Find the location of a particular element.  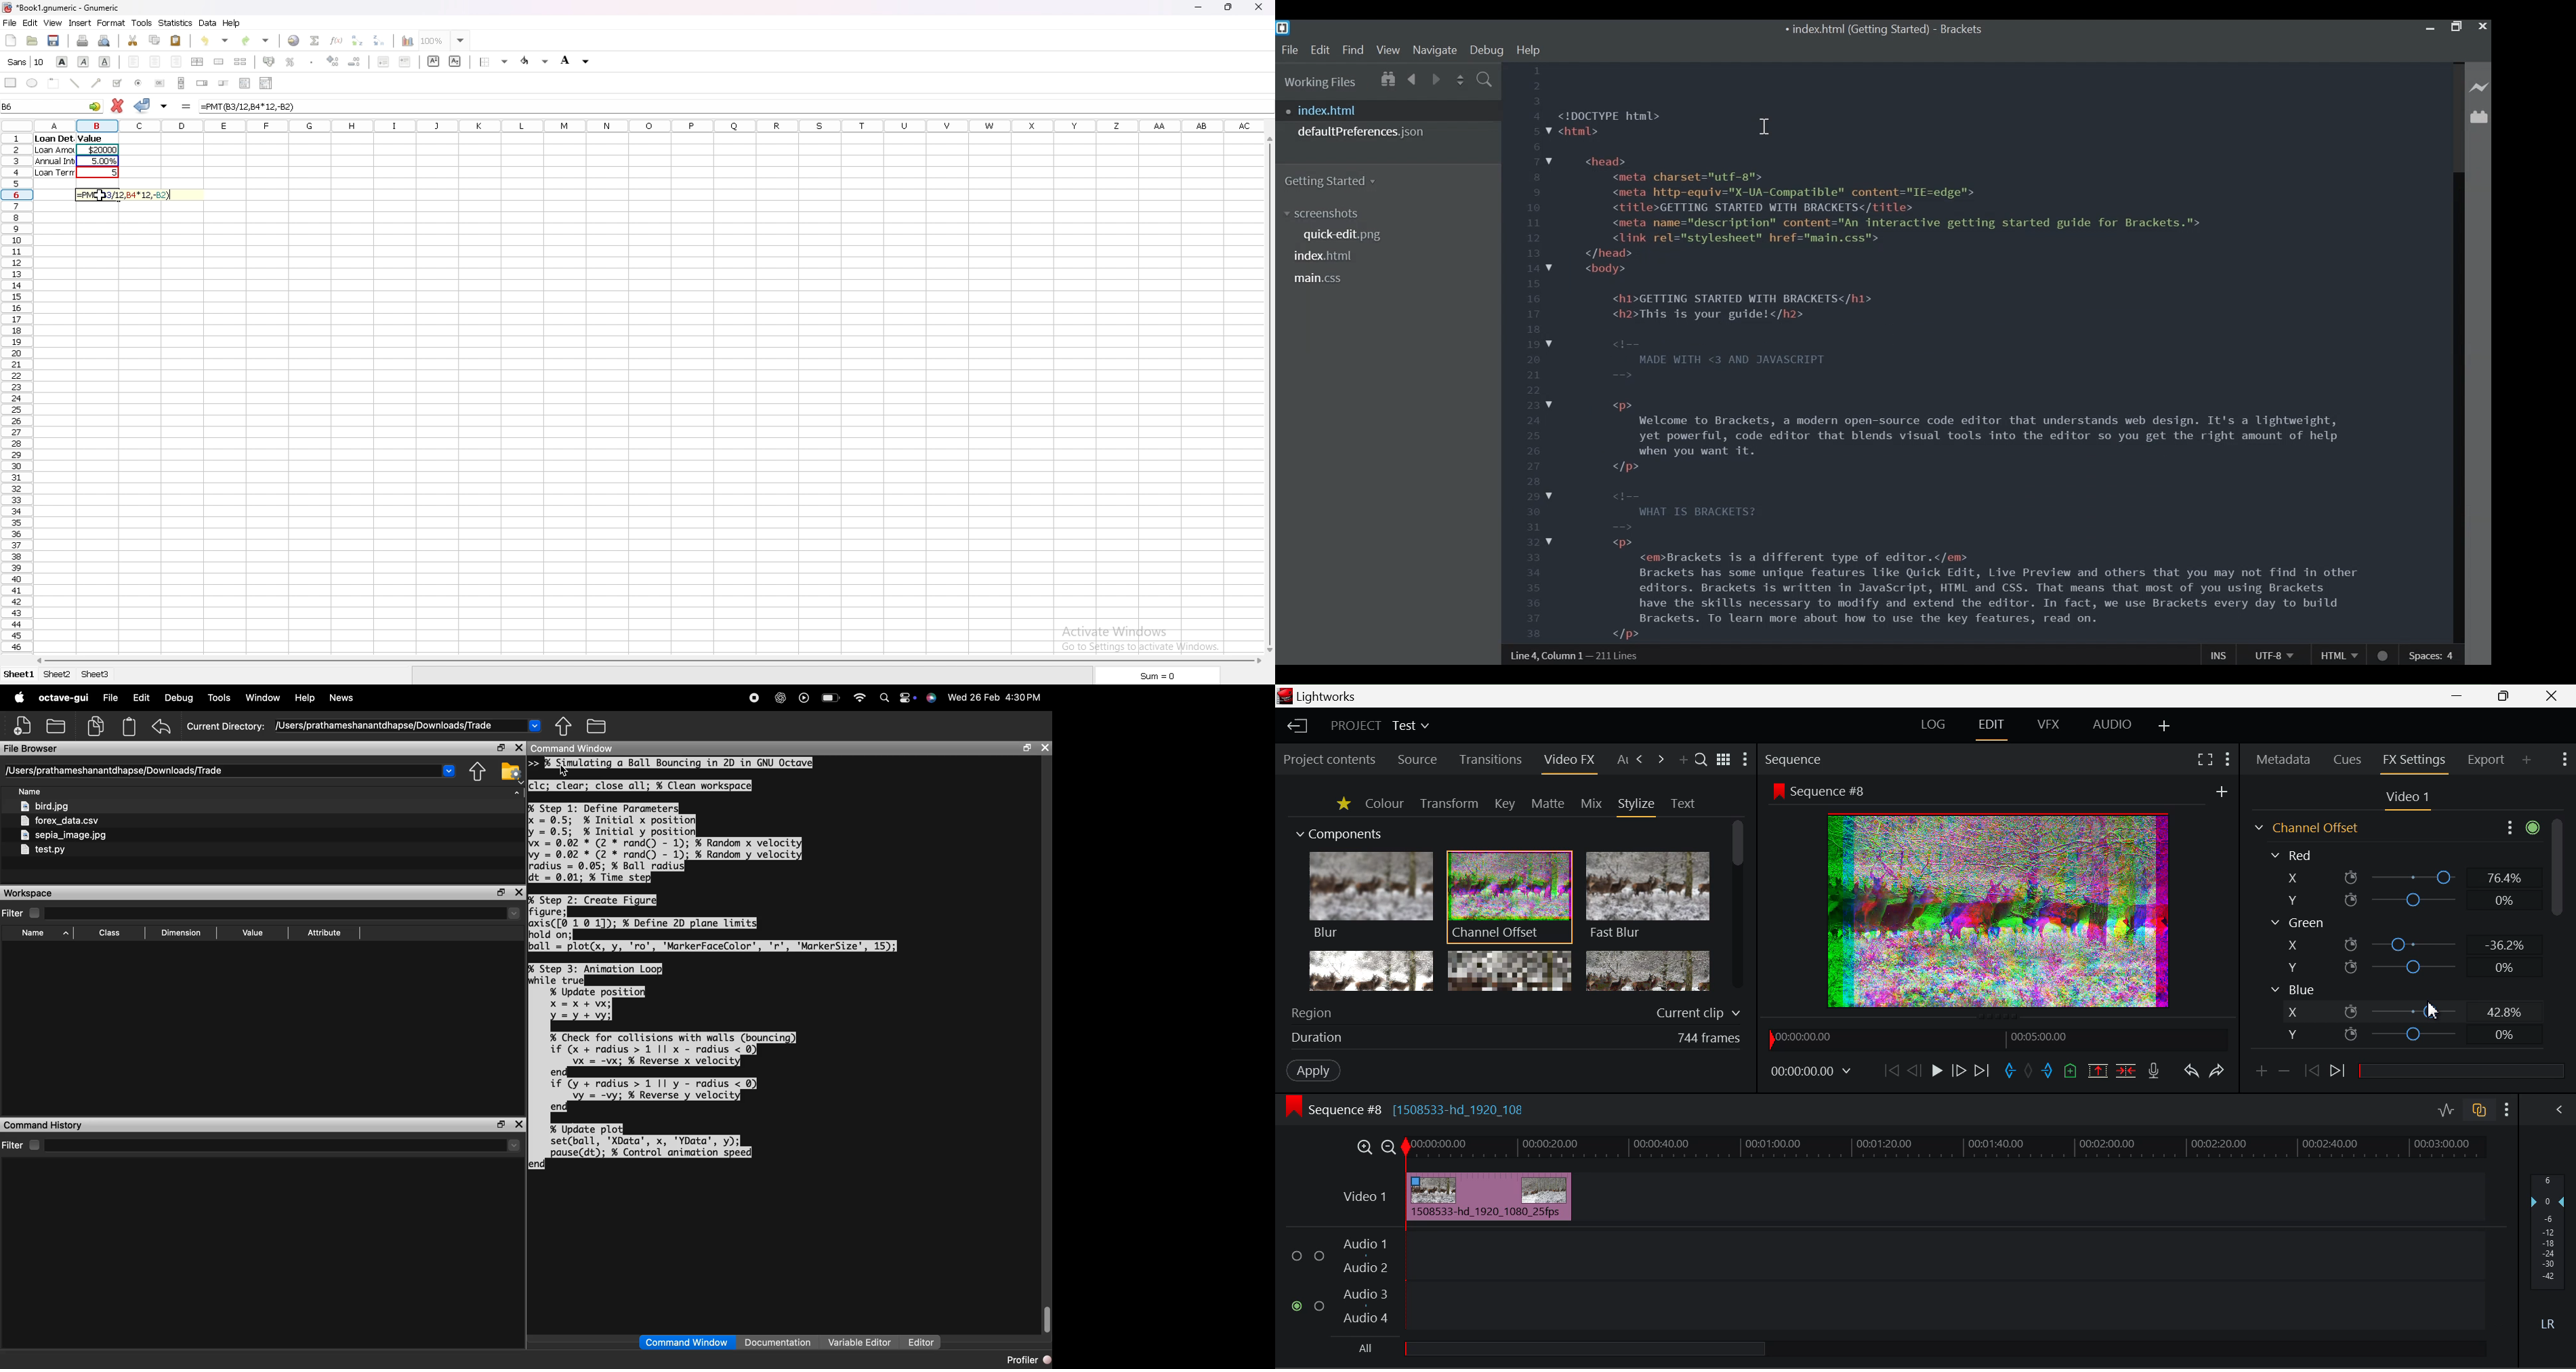

copy is located at coordinates (154, 41).